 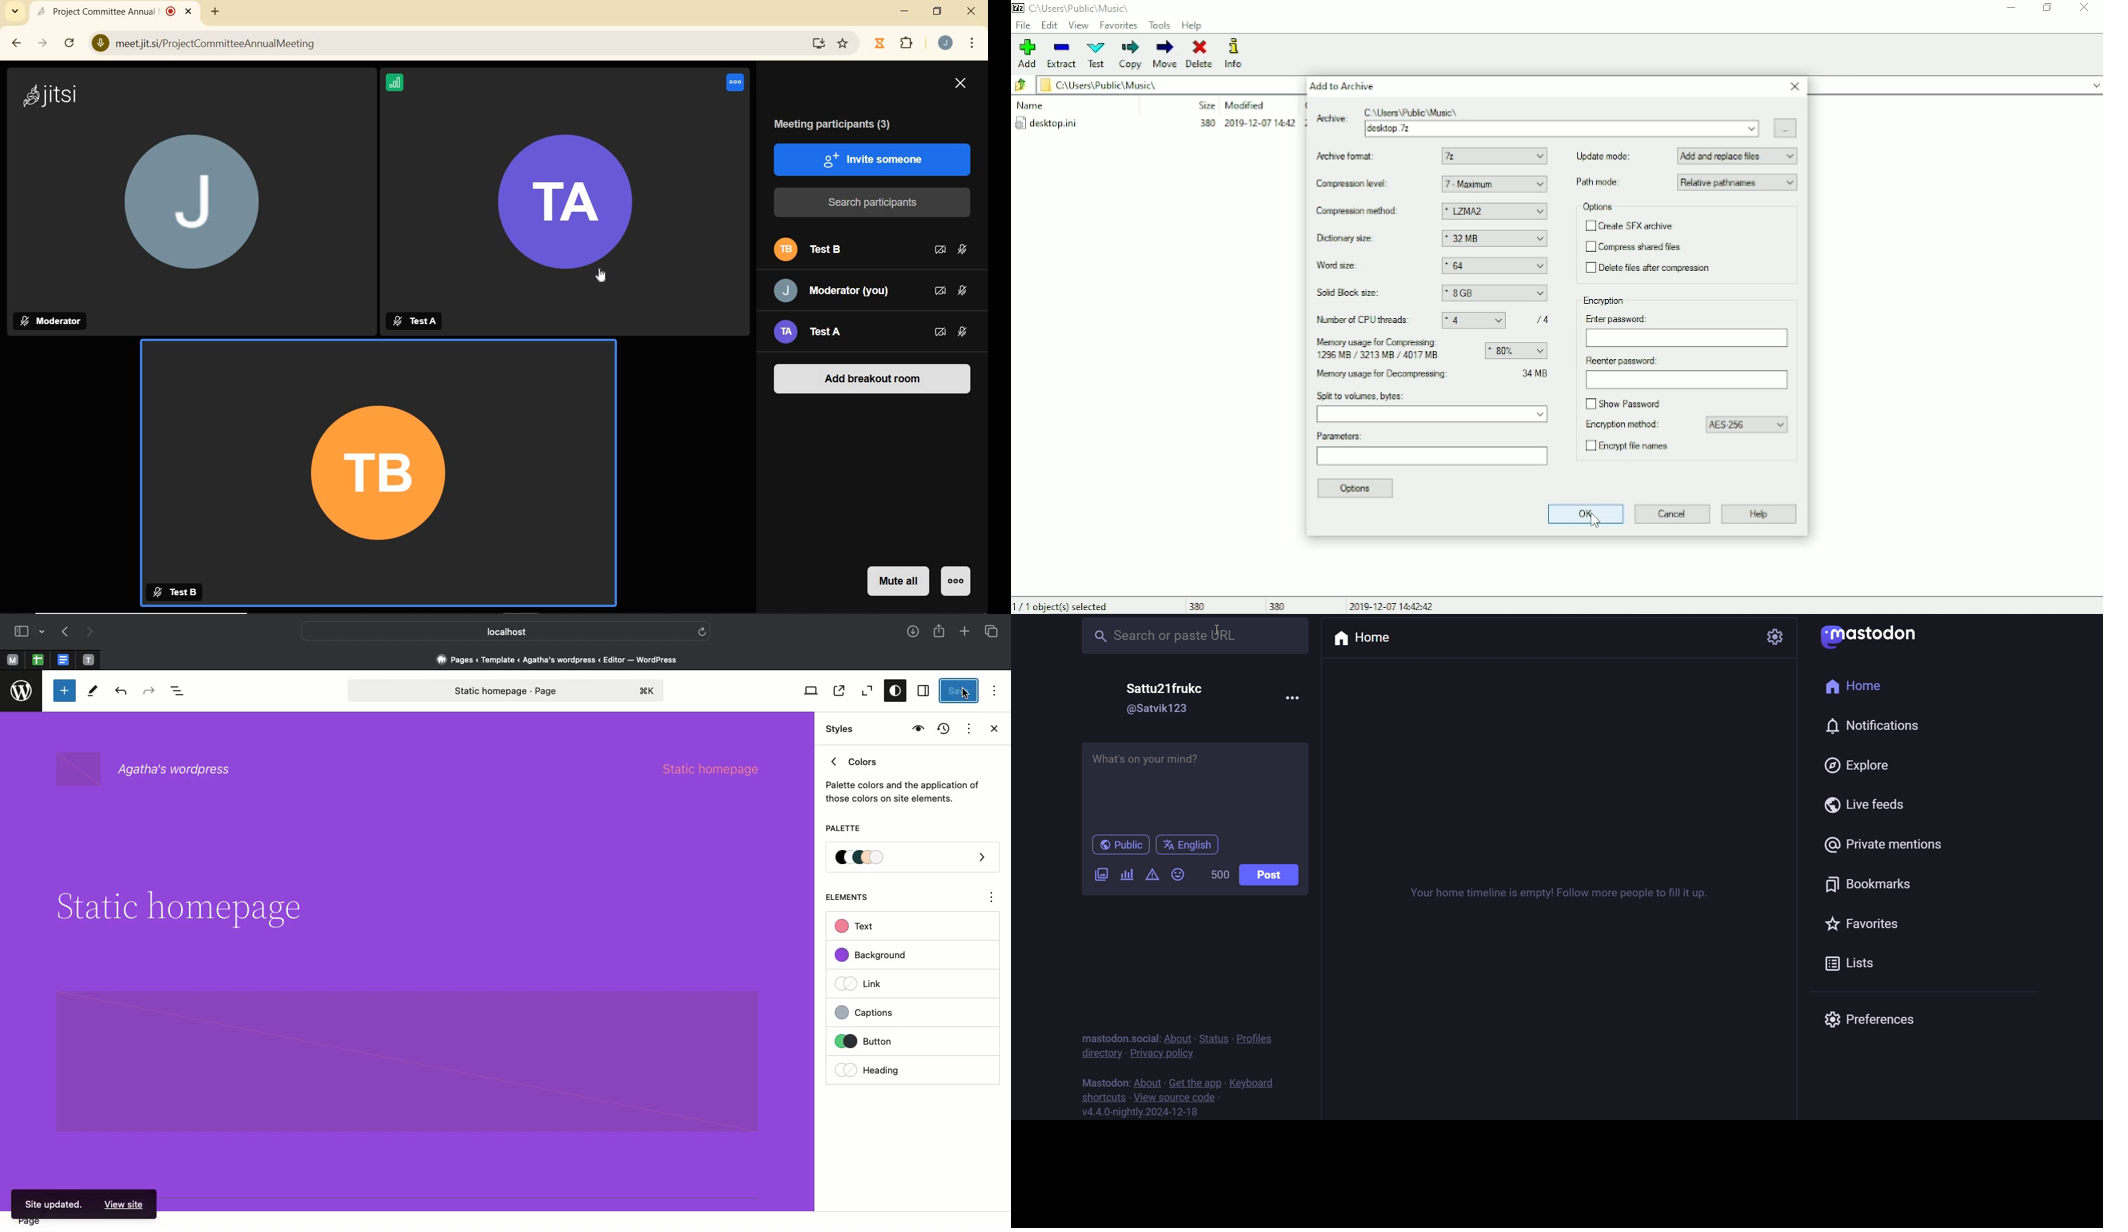 I want to click on Palette, so click(x=843, y=830).